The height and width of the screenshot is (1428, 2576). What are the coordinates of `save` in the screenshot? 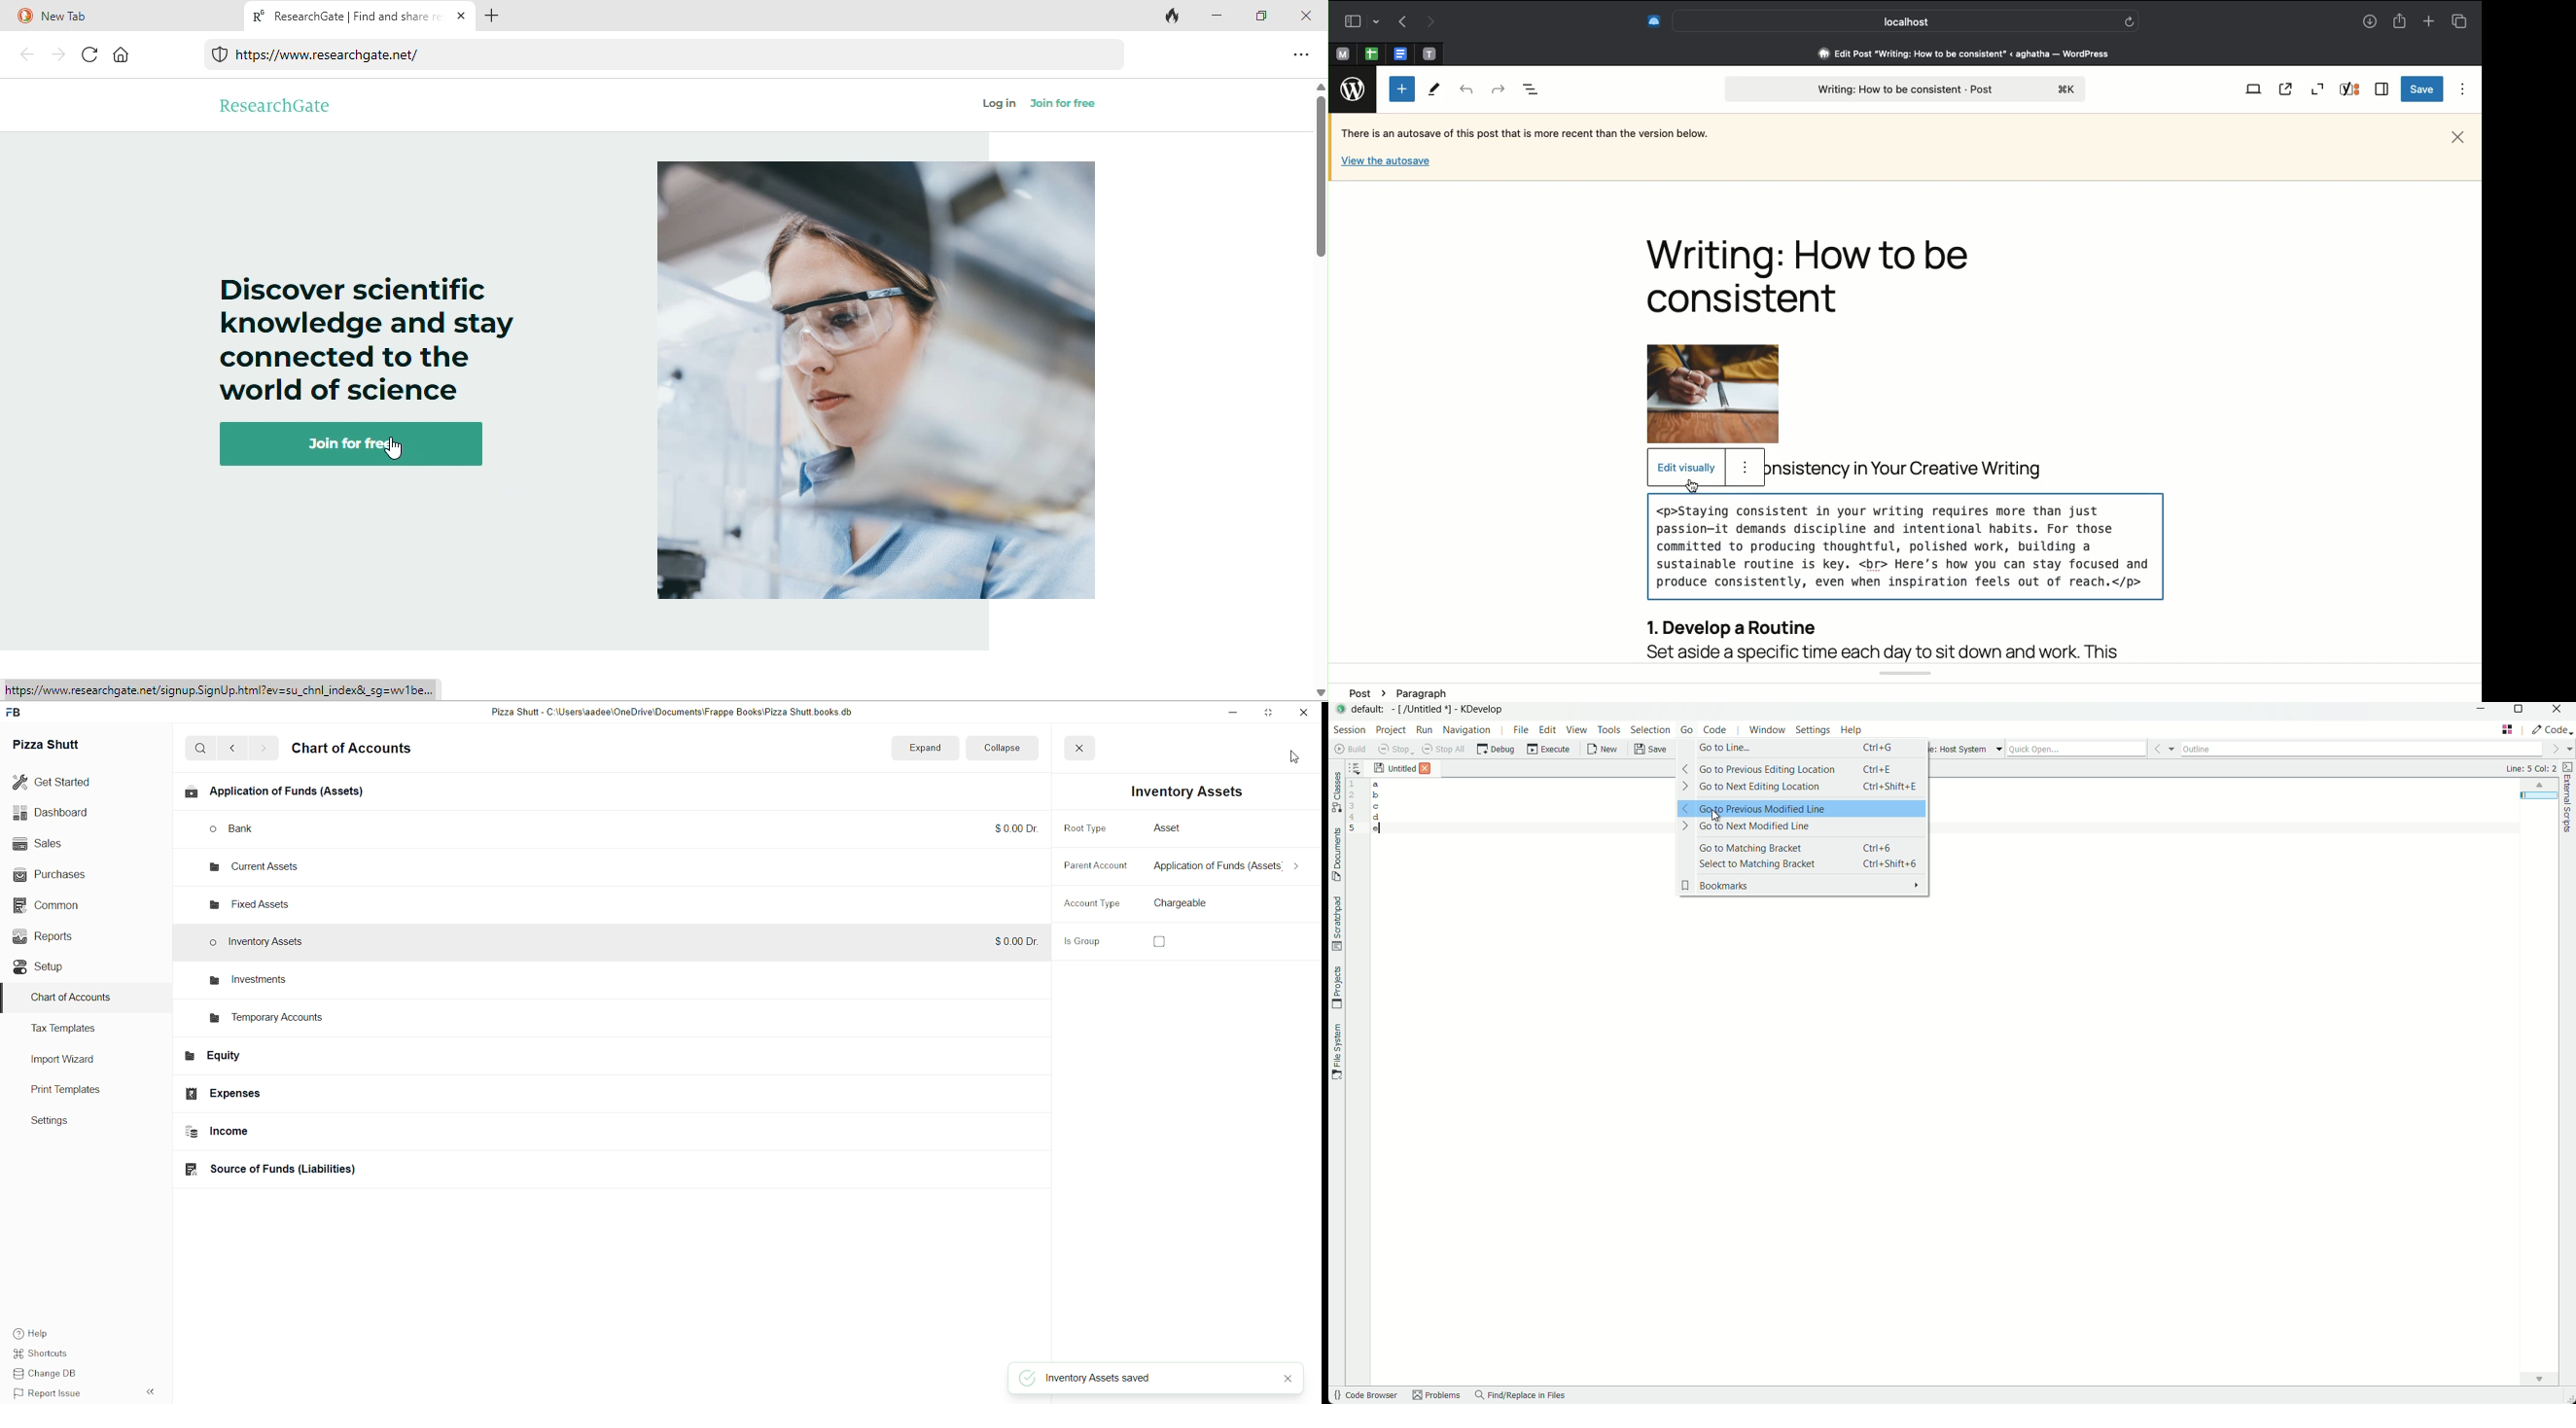 It's located at (1288, 748).